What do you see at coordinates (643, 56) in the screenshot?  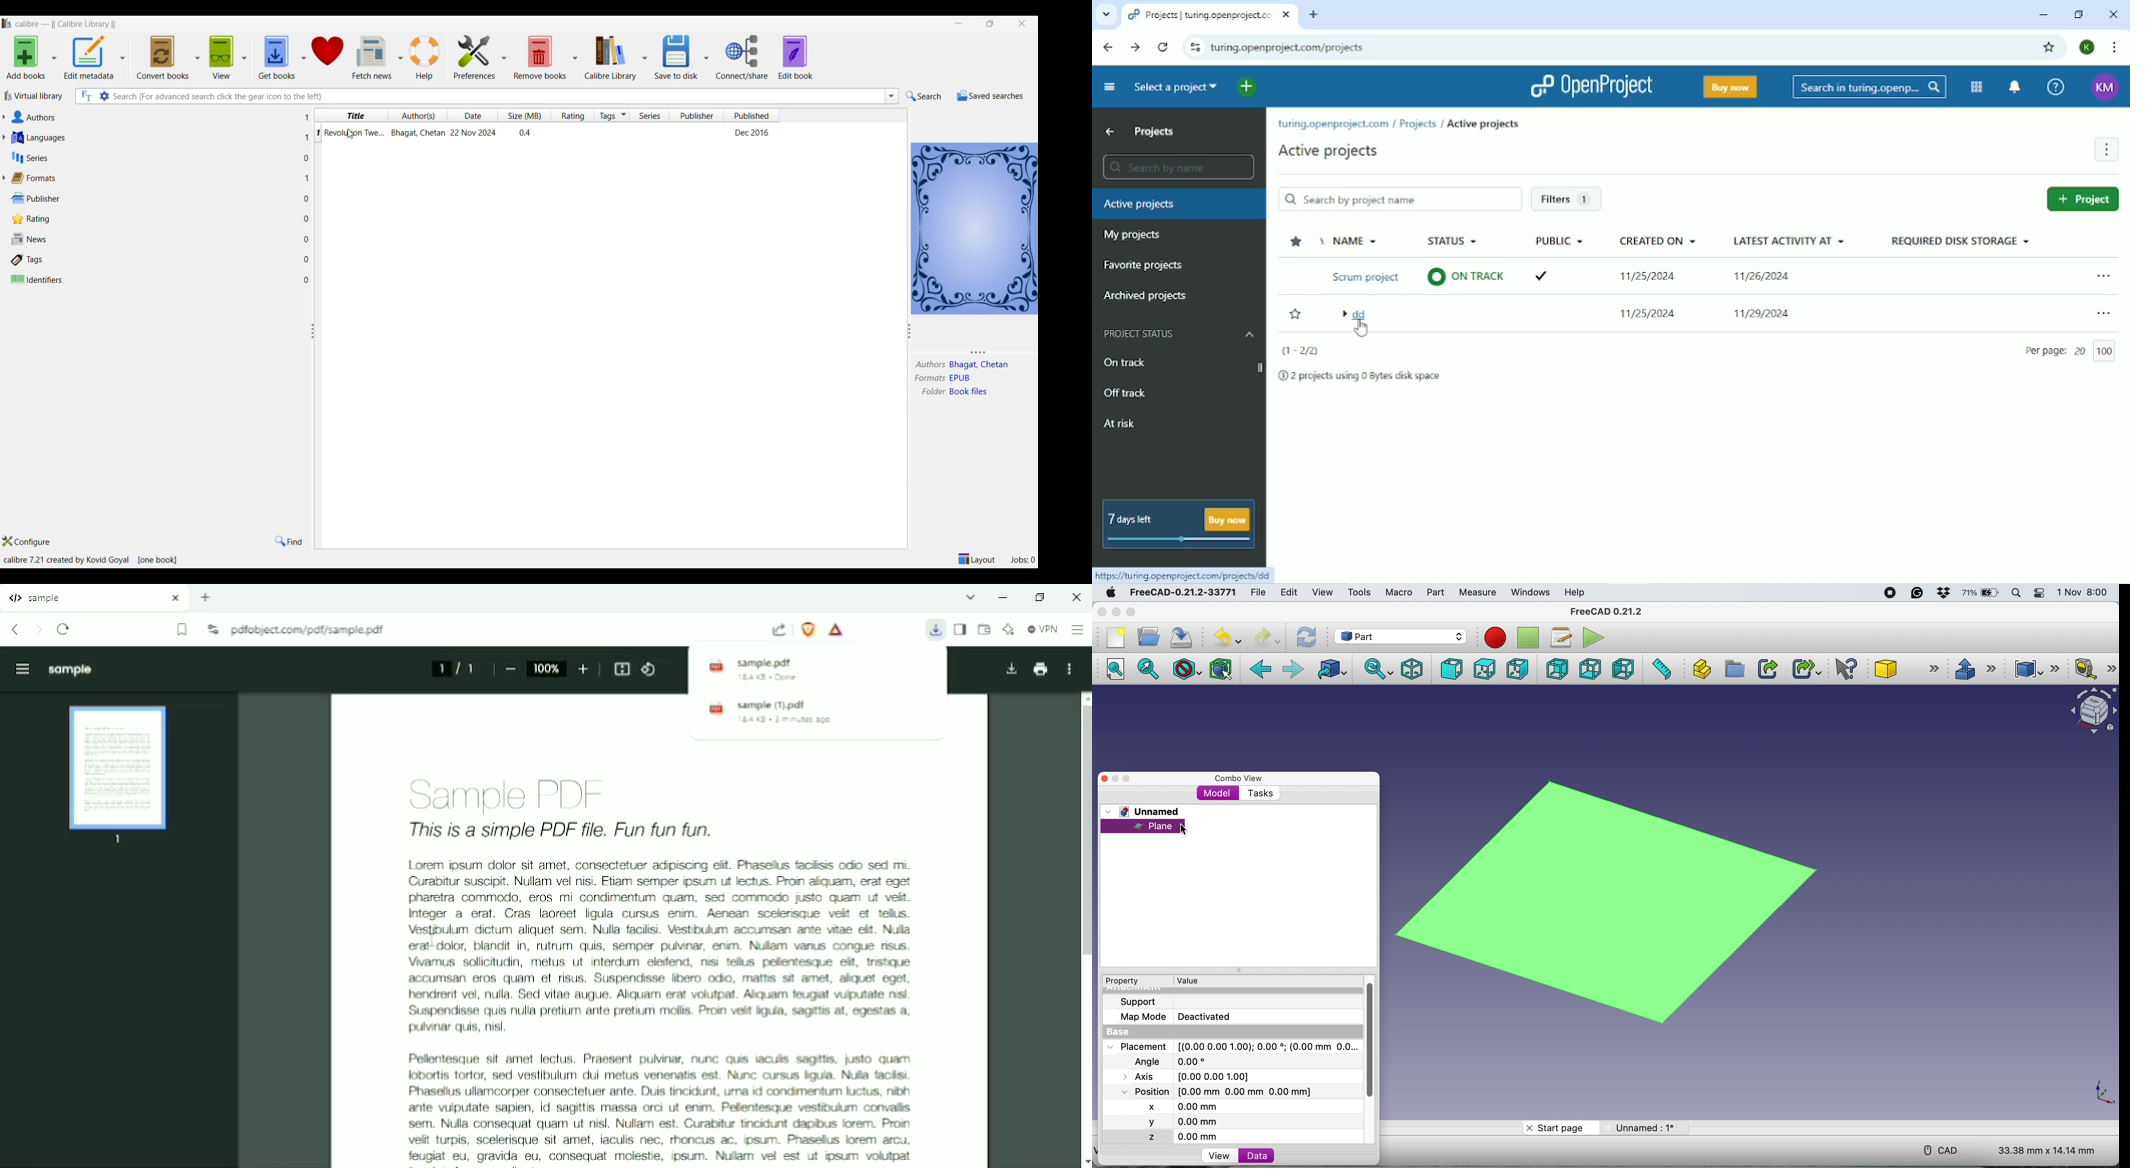 I see `library options dropdown button` at bounding box center [643, 56].